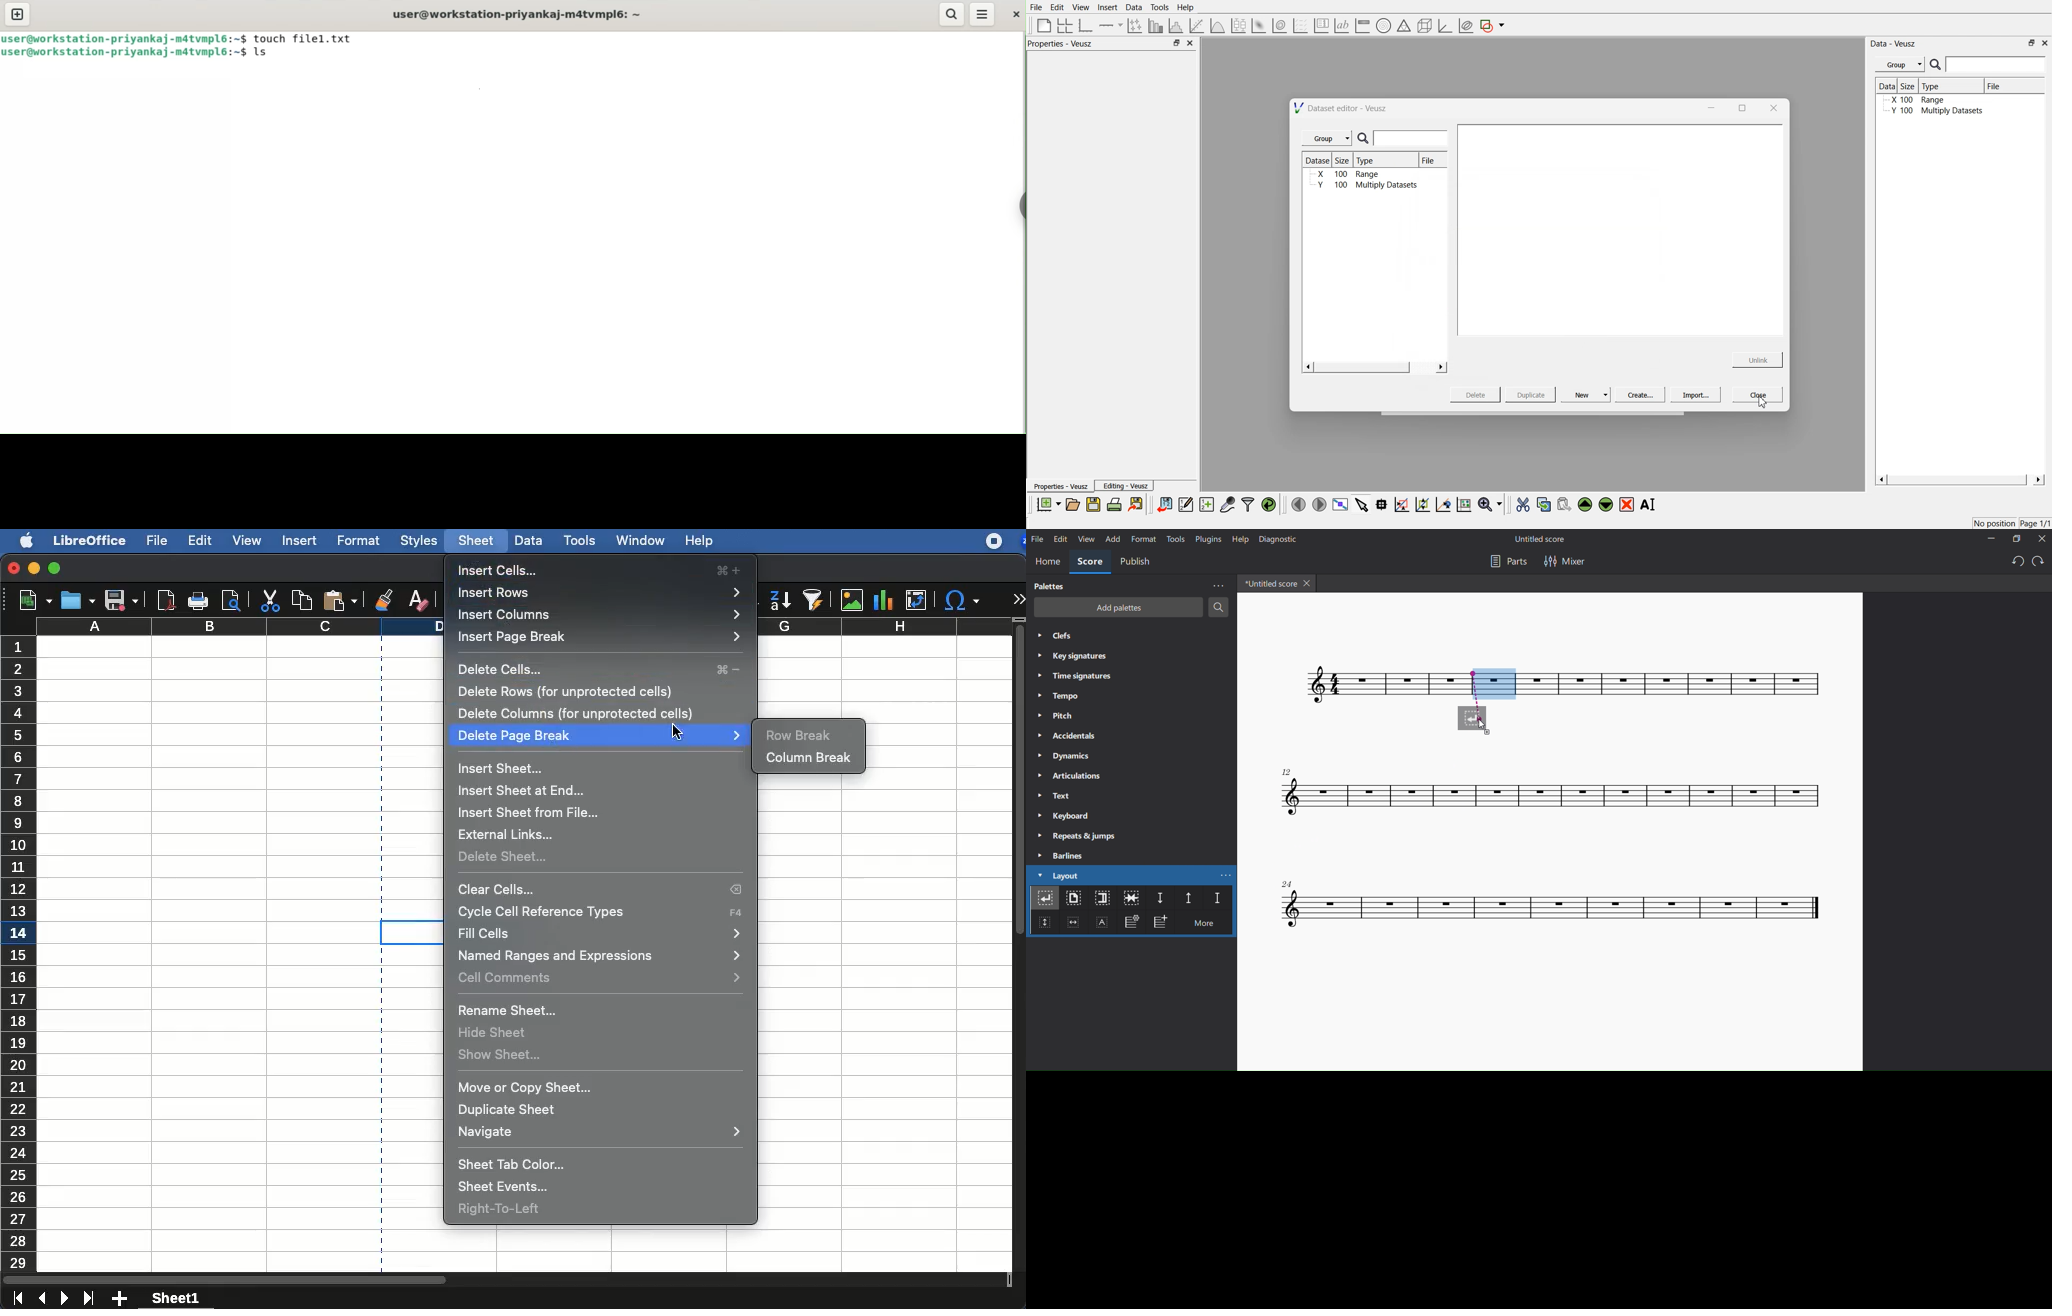 This screenshot has width=2072, height=1316. What do you see at coordinates (1464, 505) in the screenshot?
I see `reset the graph axes` at bounding box center [1464, 505].